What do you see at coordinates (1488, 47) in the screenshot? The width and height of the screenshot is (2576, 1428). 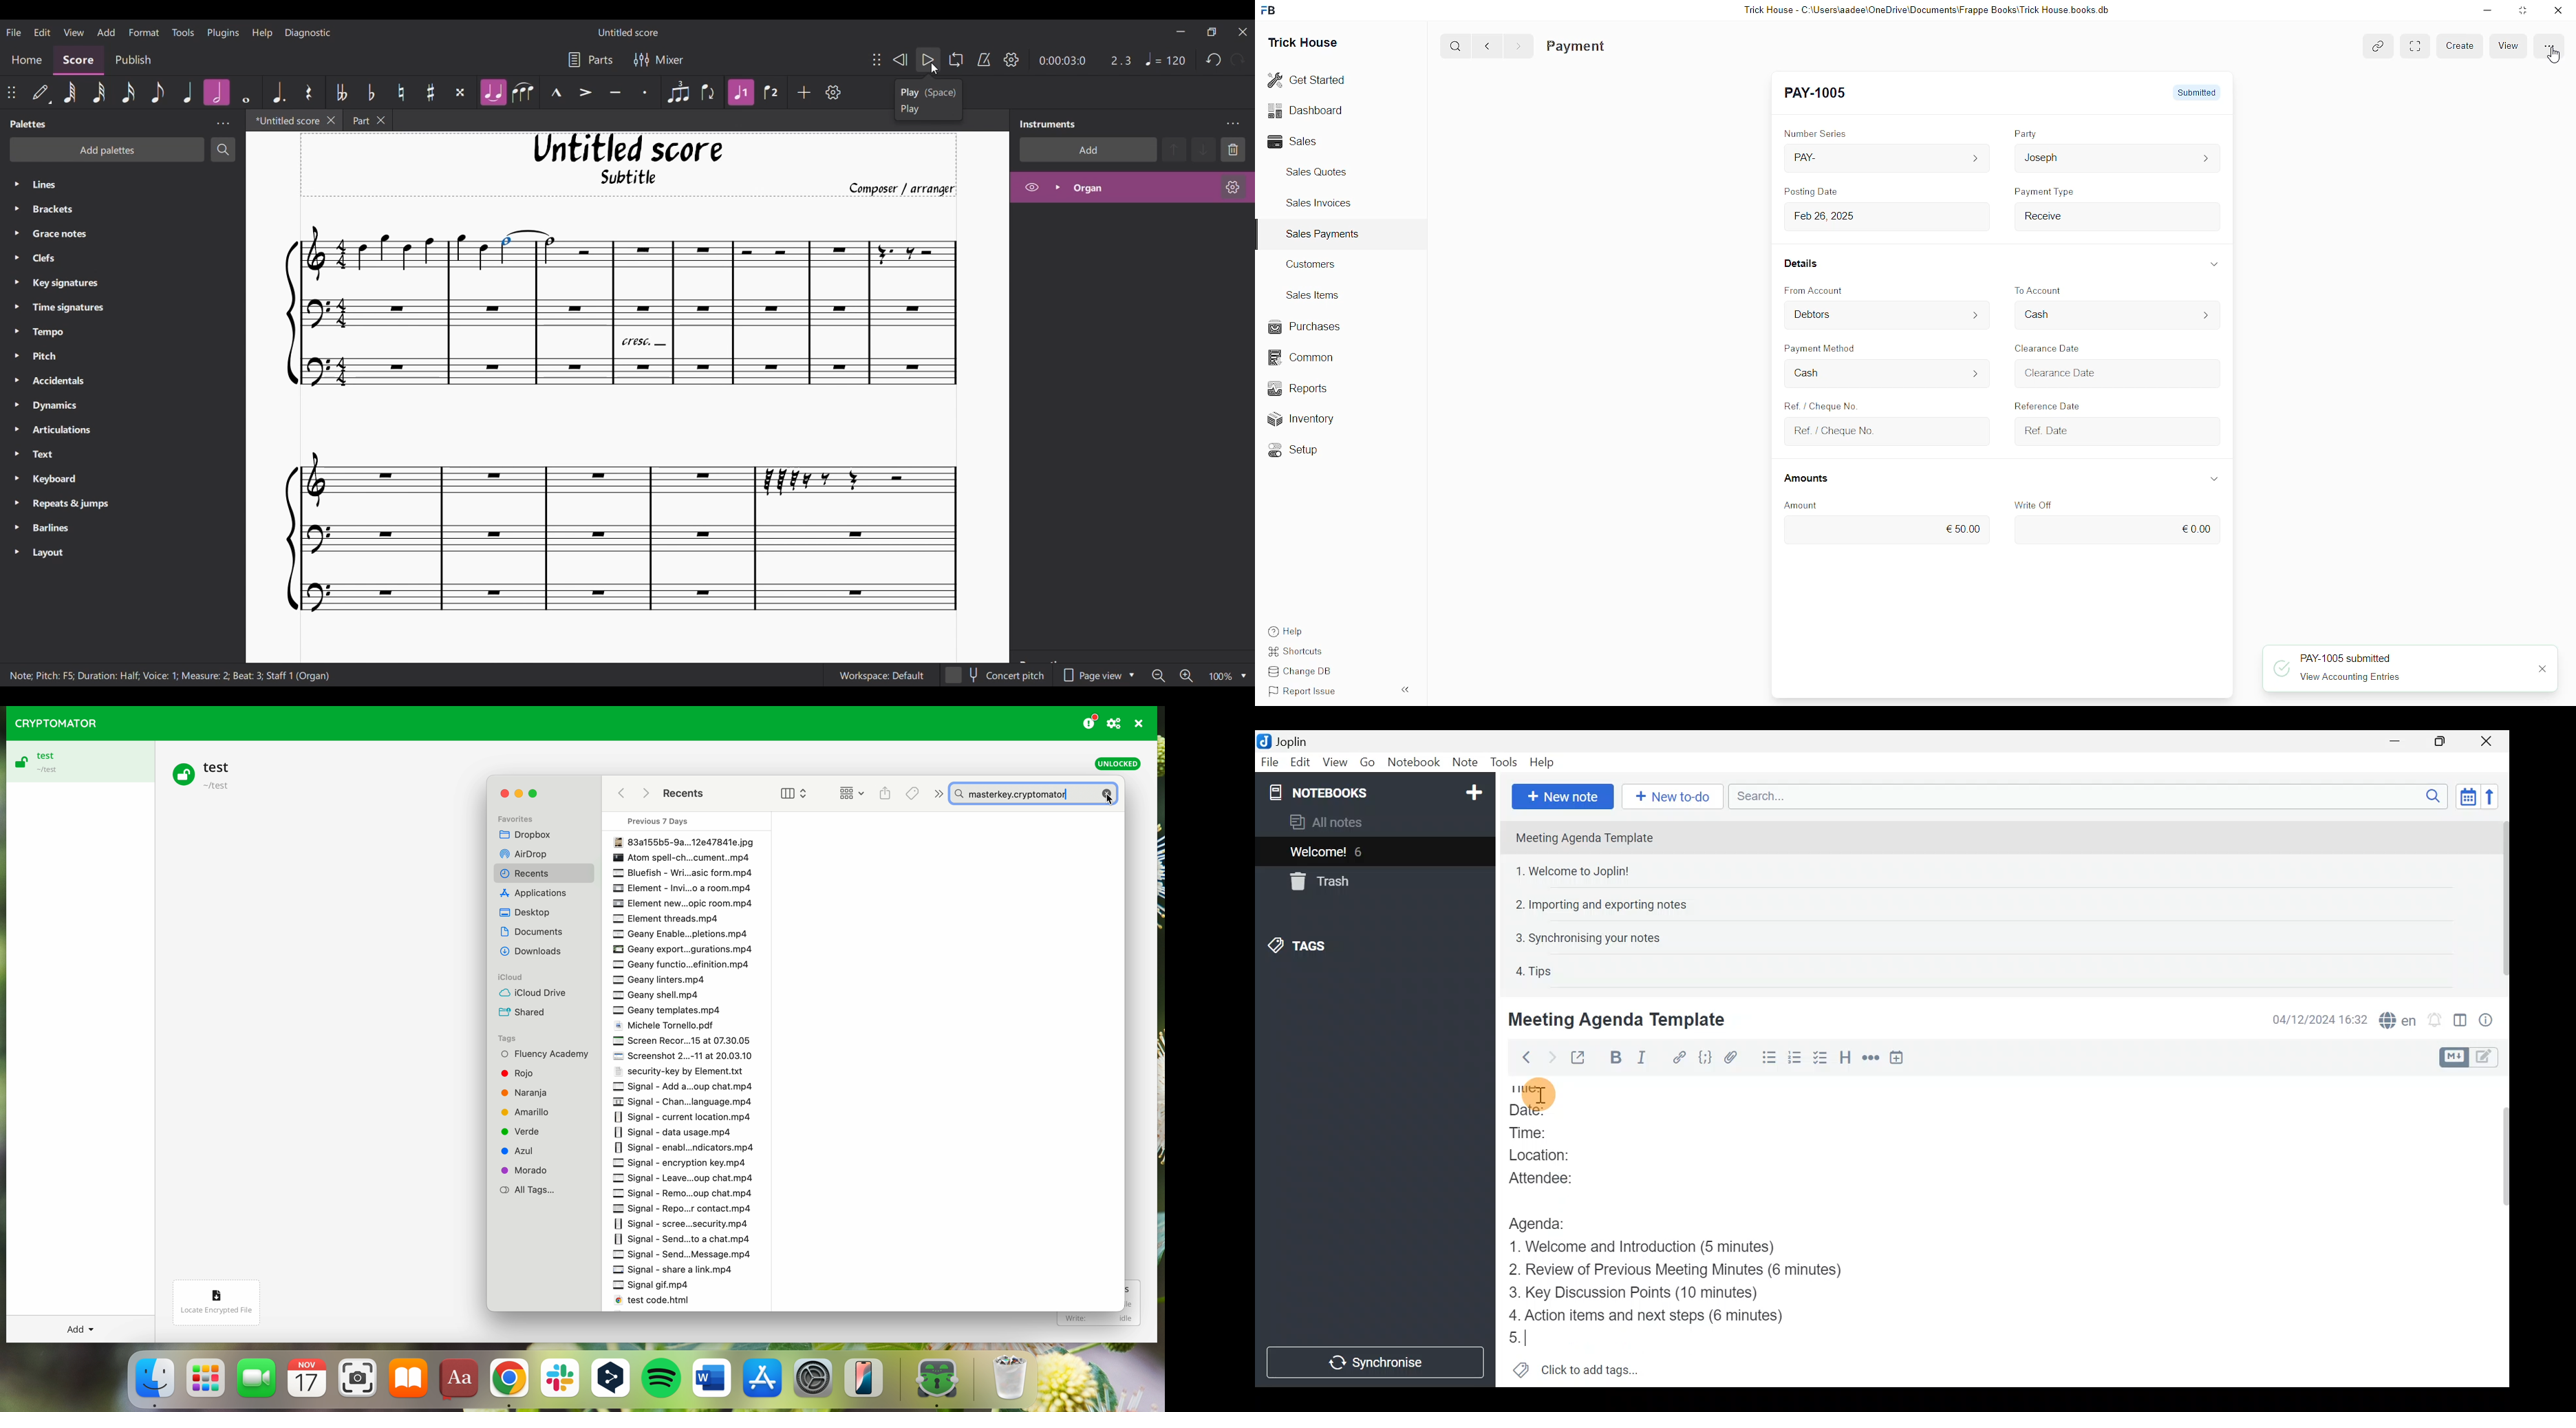 I see `Back` at bounding box center [1488, 47].